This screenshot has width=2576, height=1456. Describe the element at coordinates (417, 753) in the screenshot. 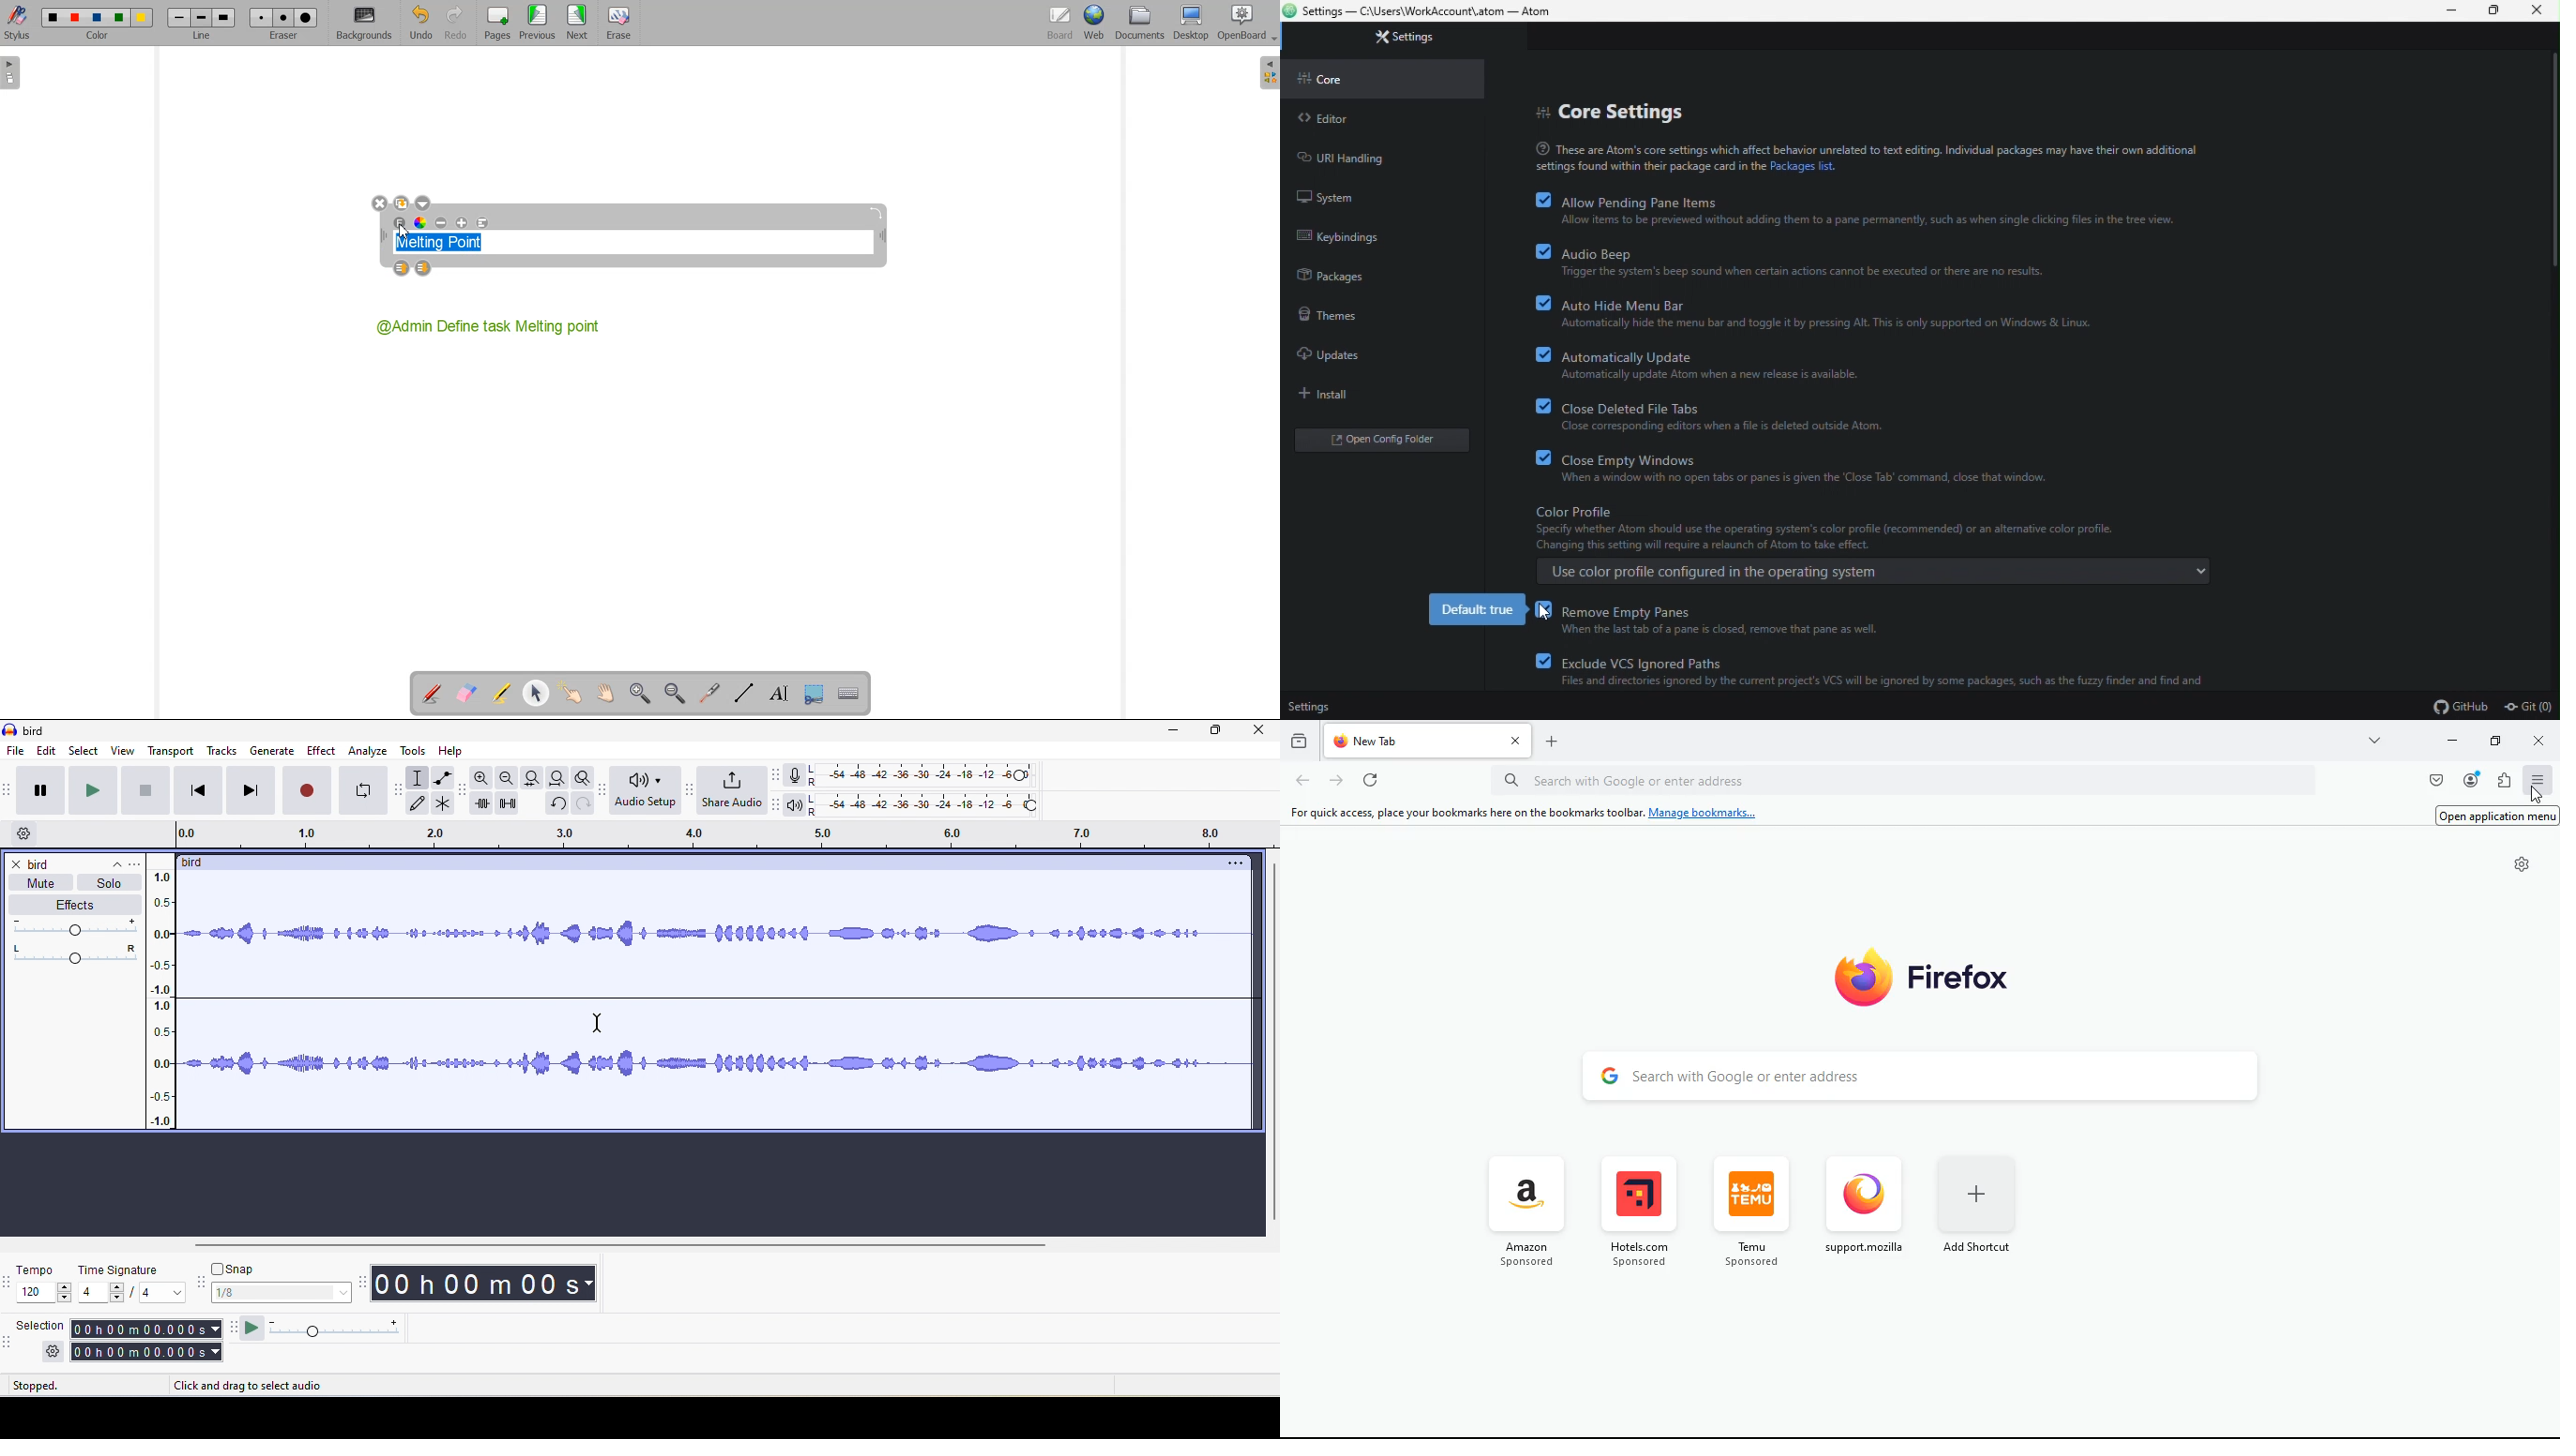

I see `tools` at that location.